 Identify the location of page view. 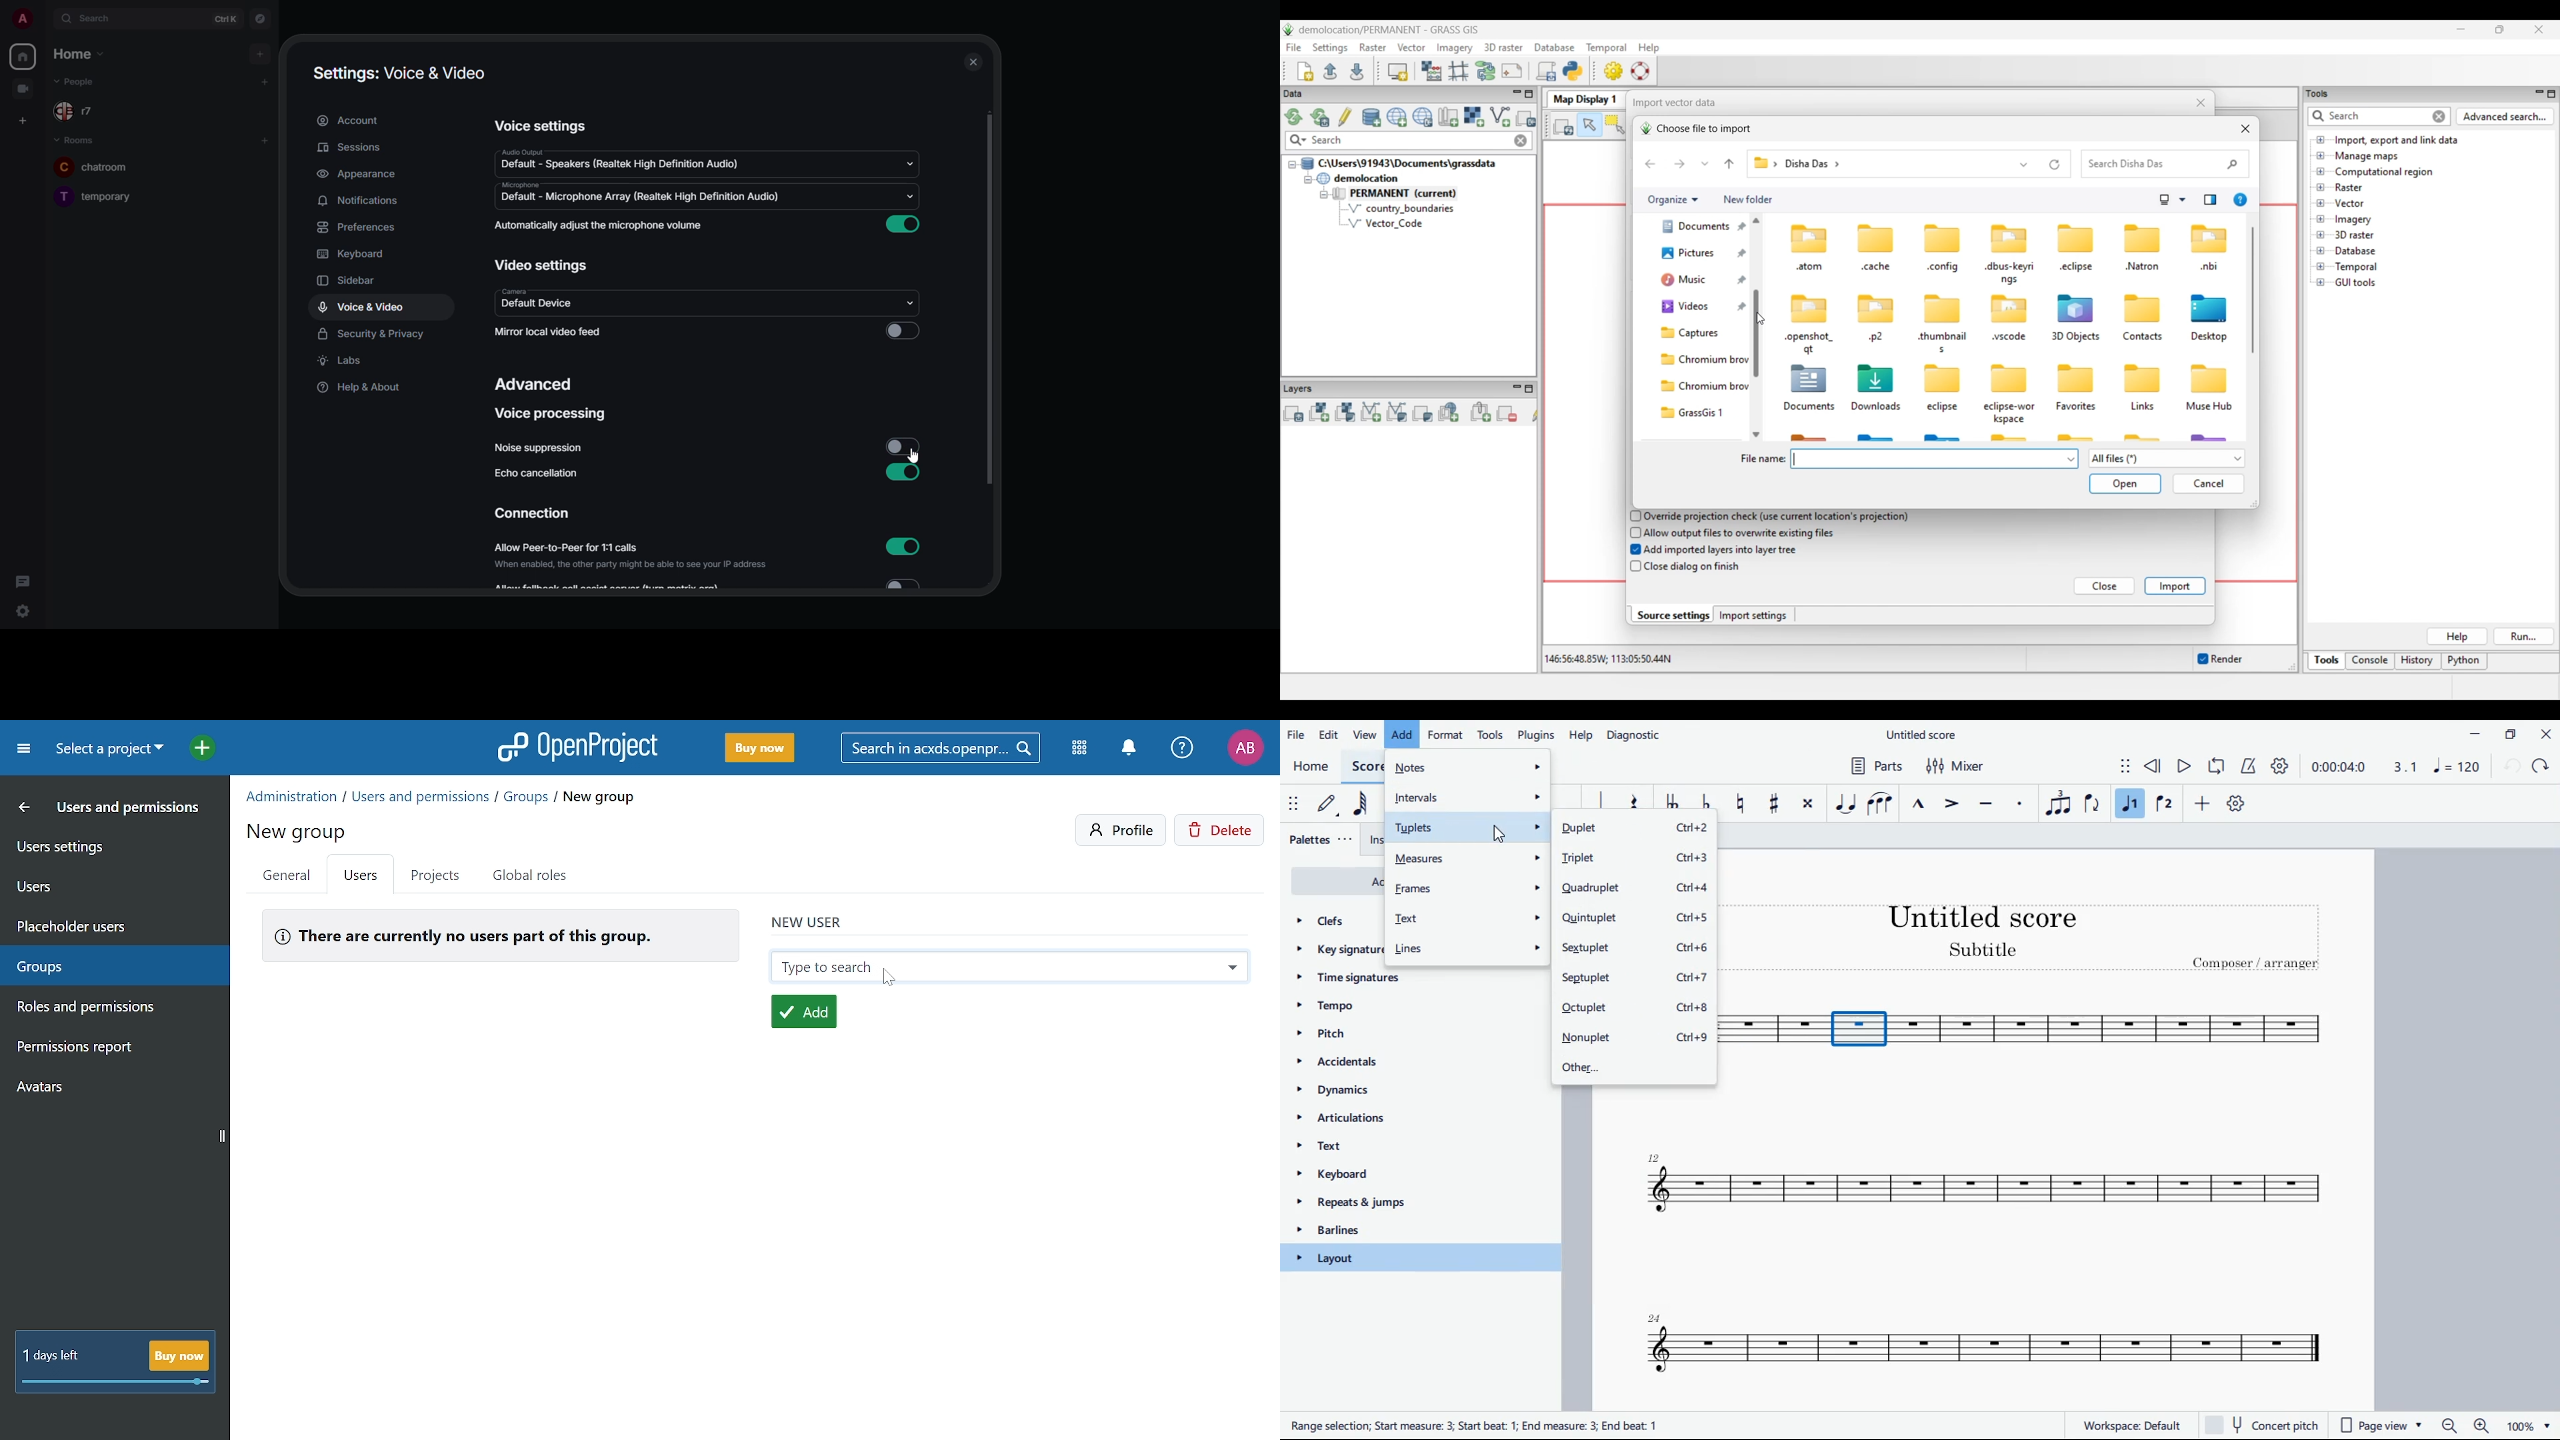
(2384, 1427).